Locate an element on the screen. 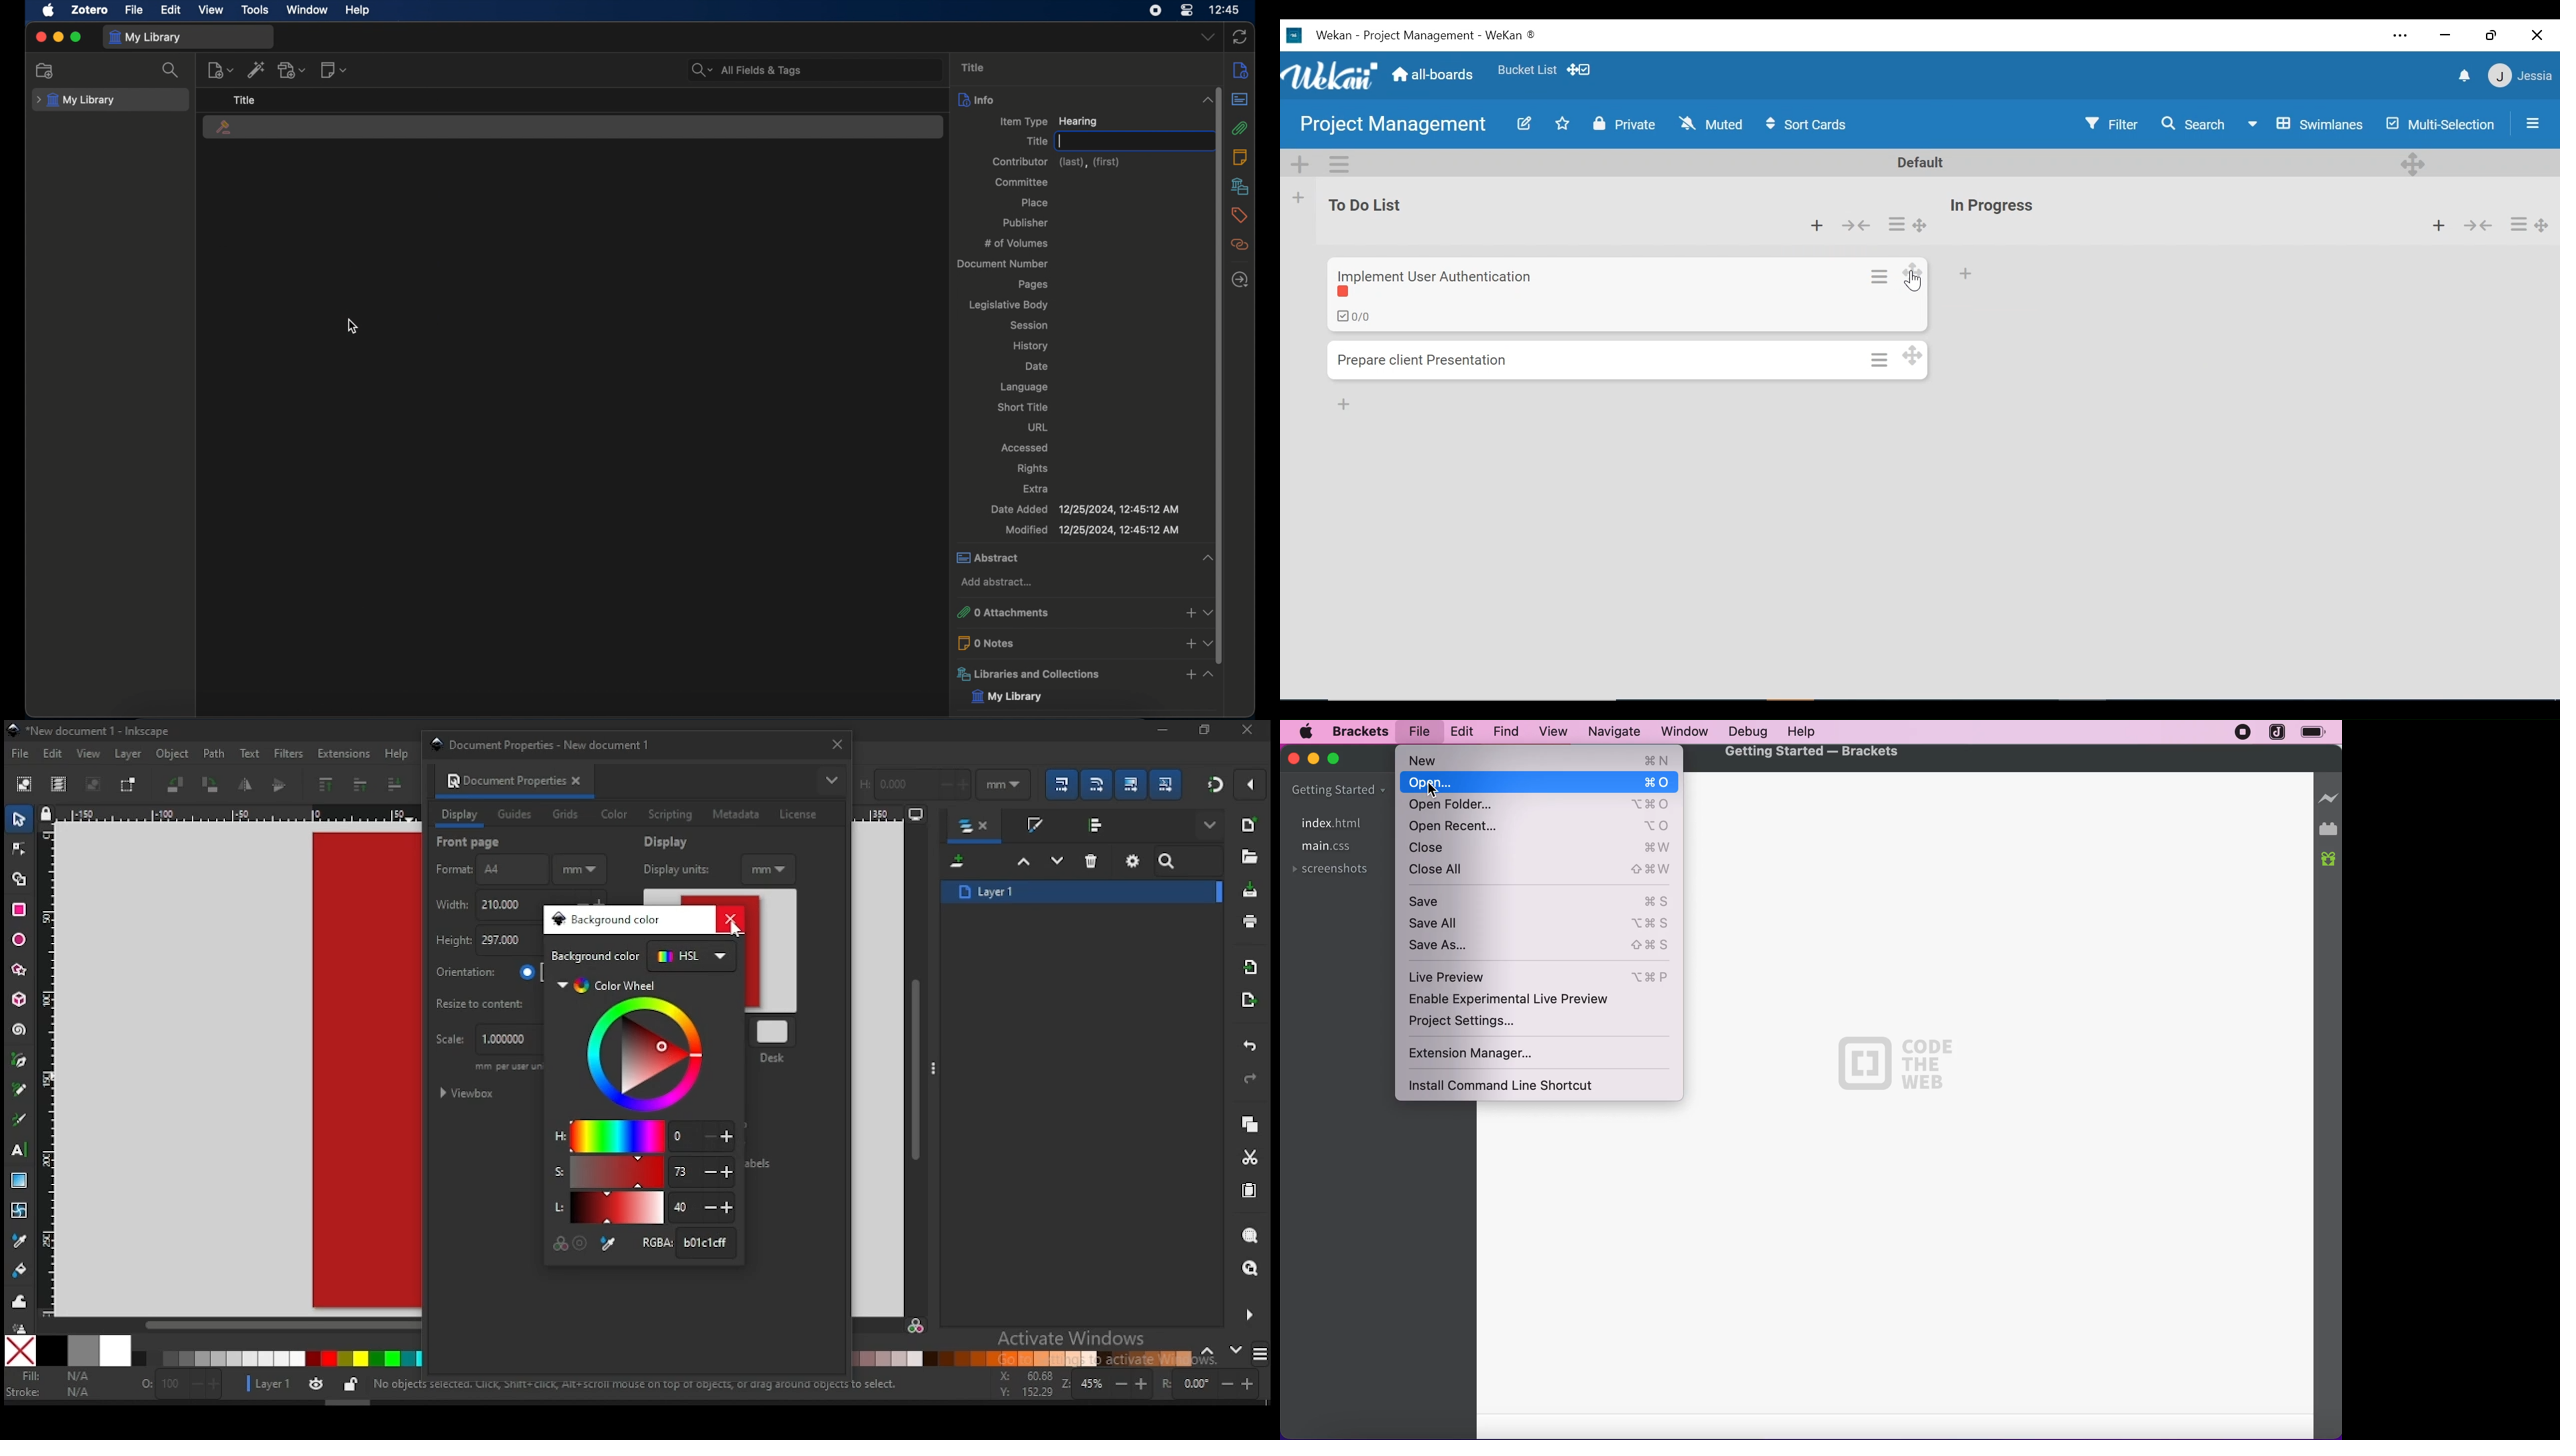 The image size is (2576, 1456). Desktop drag handles is located at coordinates (2541, 224).